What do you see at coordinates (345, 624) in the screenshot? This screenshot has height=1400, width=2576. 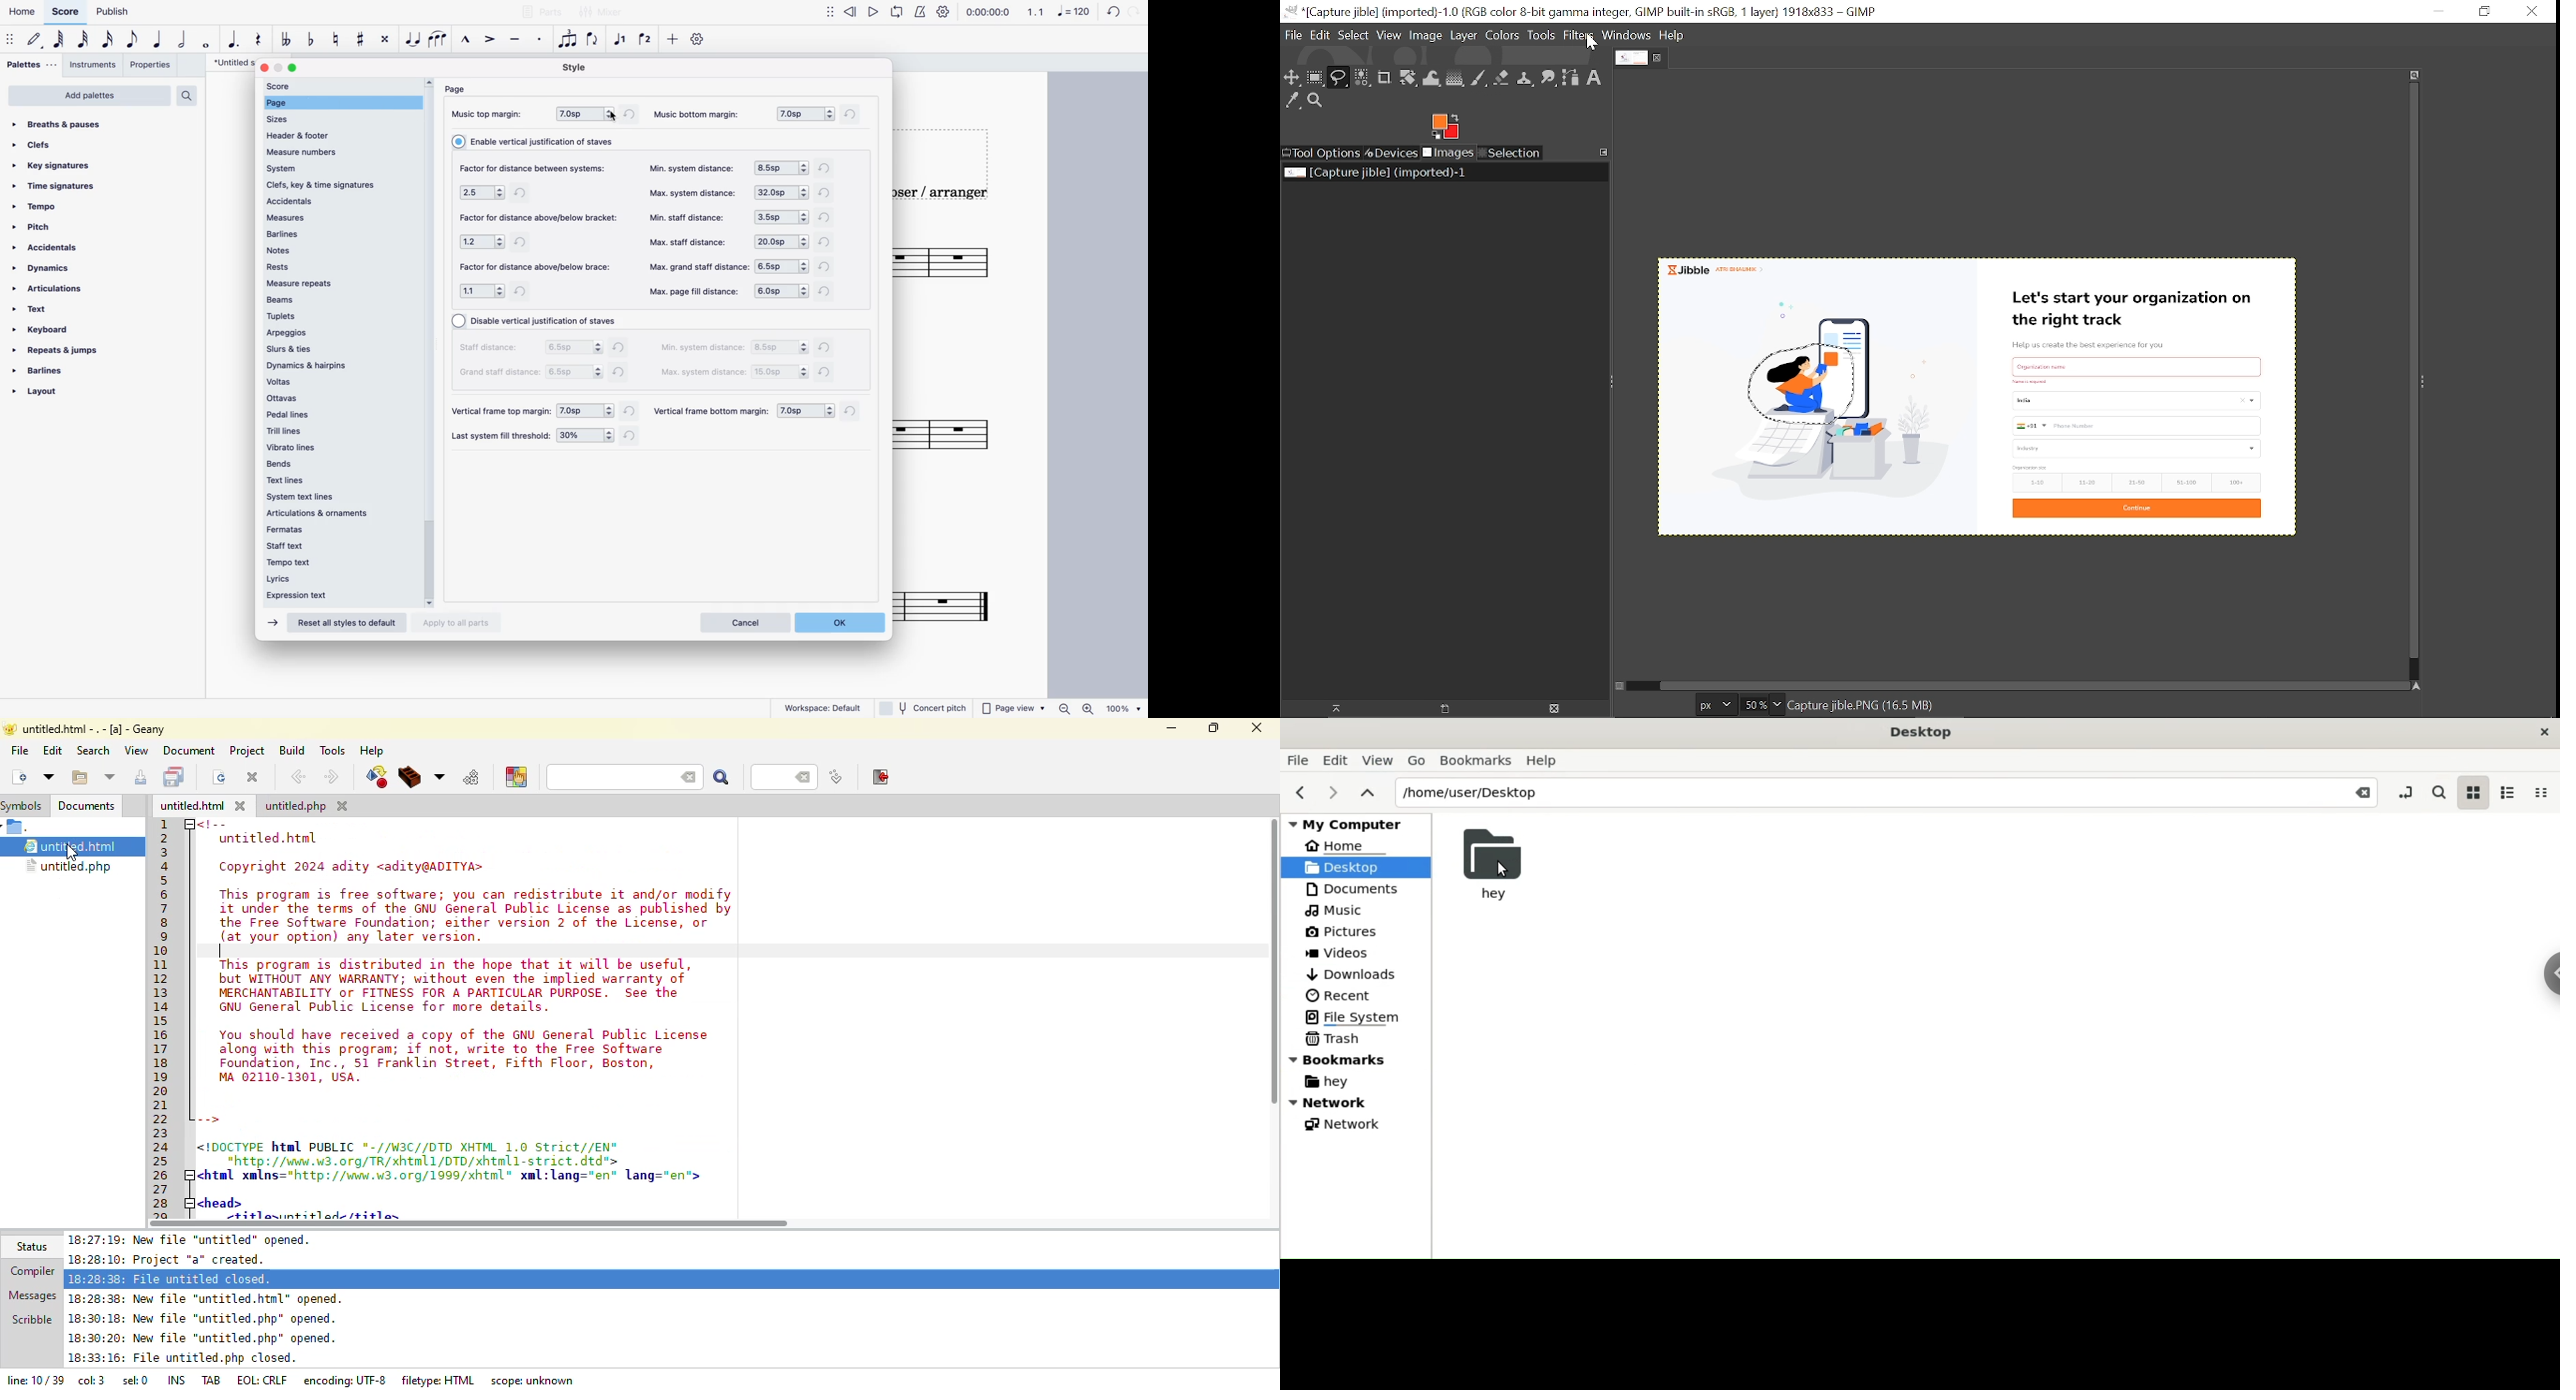 I see `reset all styles to default` at bounding box center [345, 624].